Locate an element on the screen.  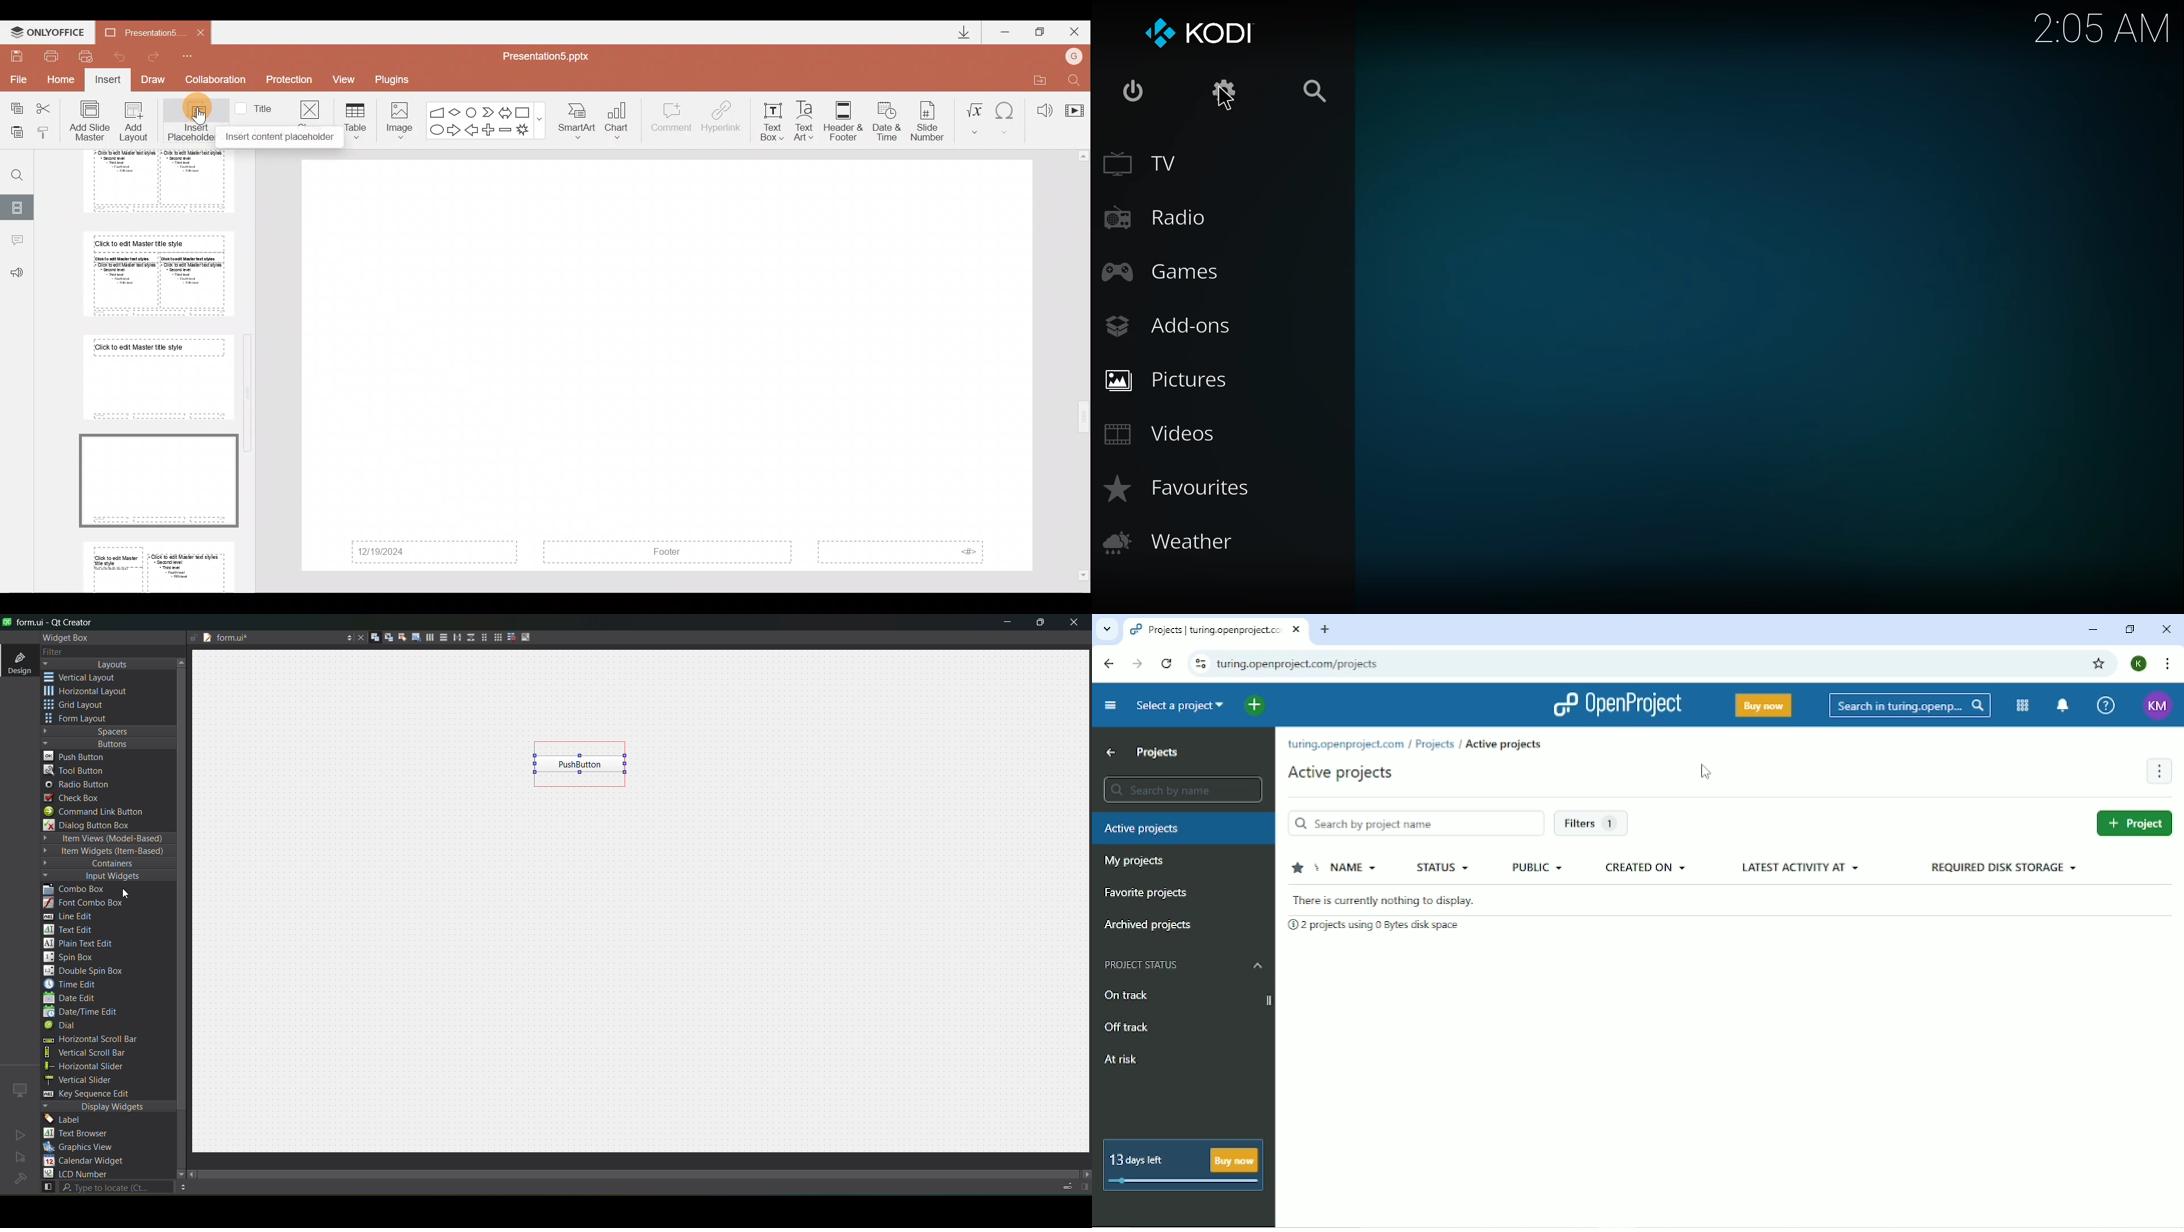
games is located at coordinates (1165, 270).